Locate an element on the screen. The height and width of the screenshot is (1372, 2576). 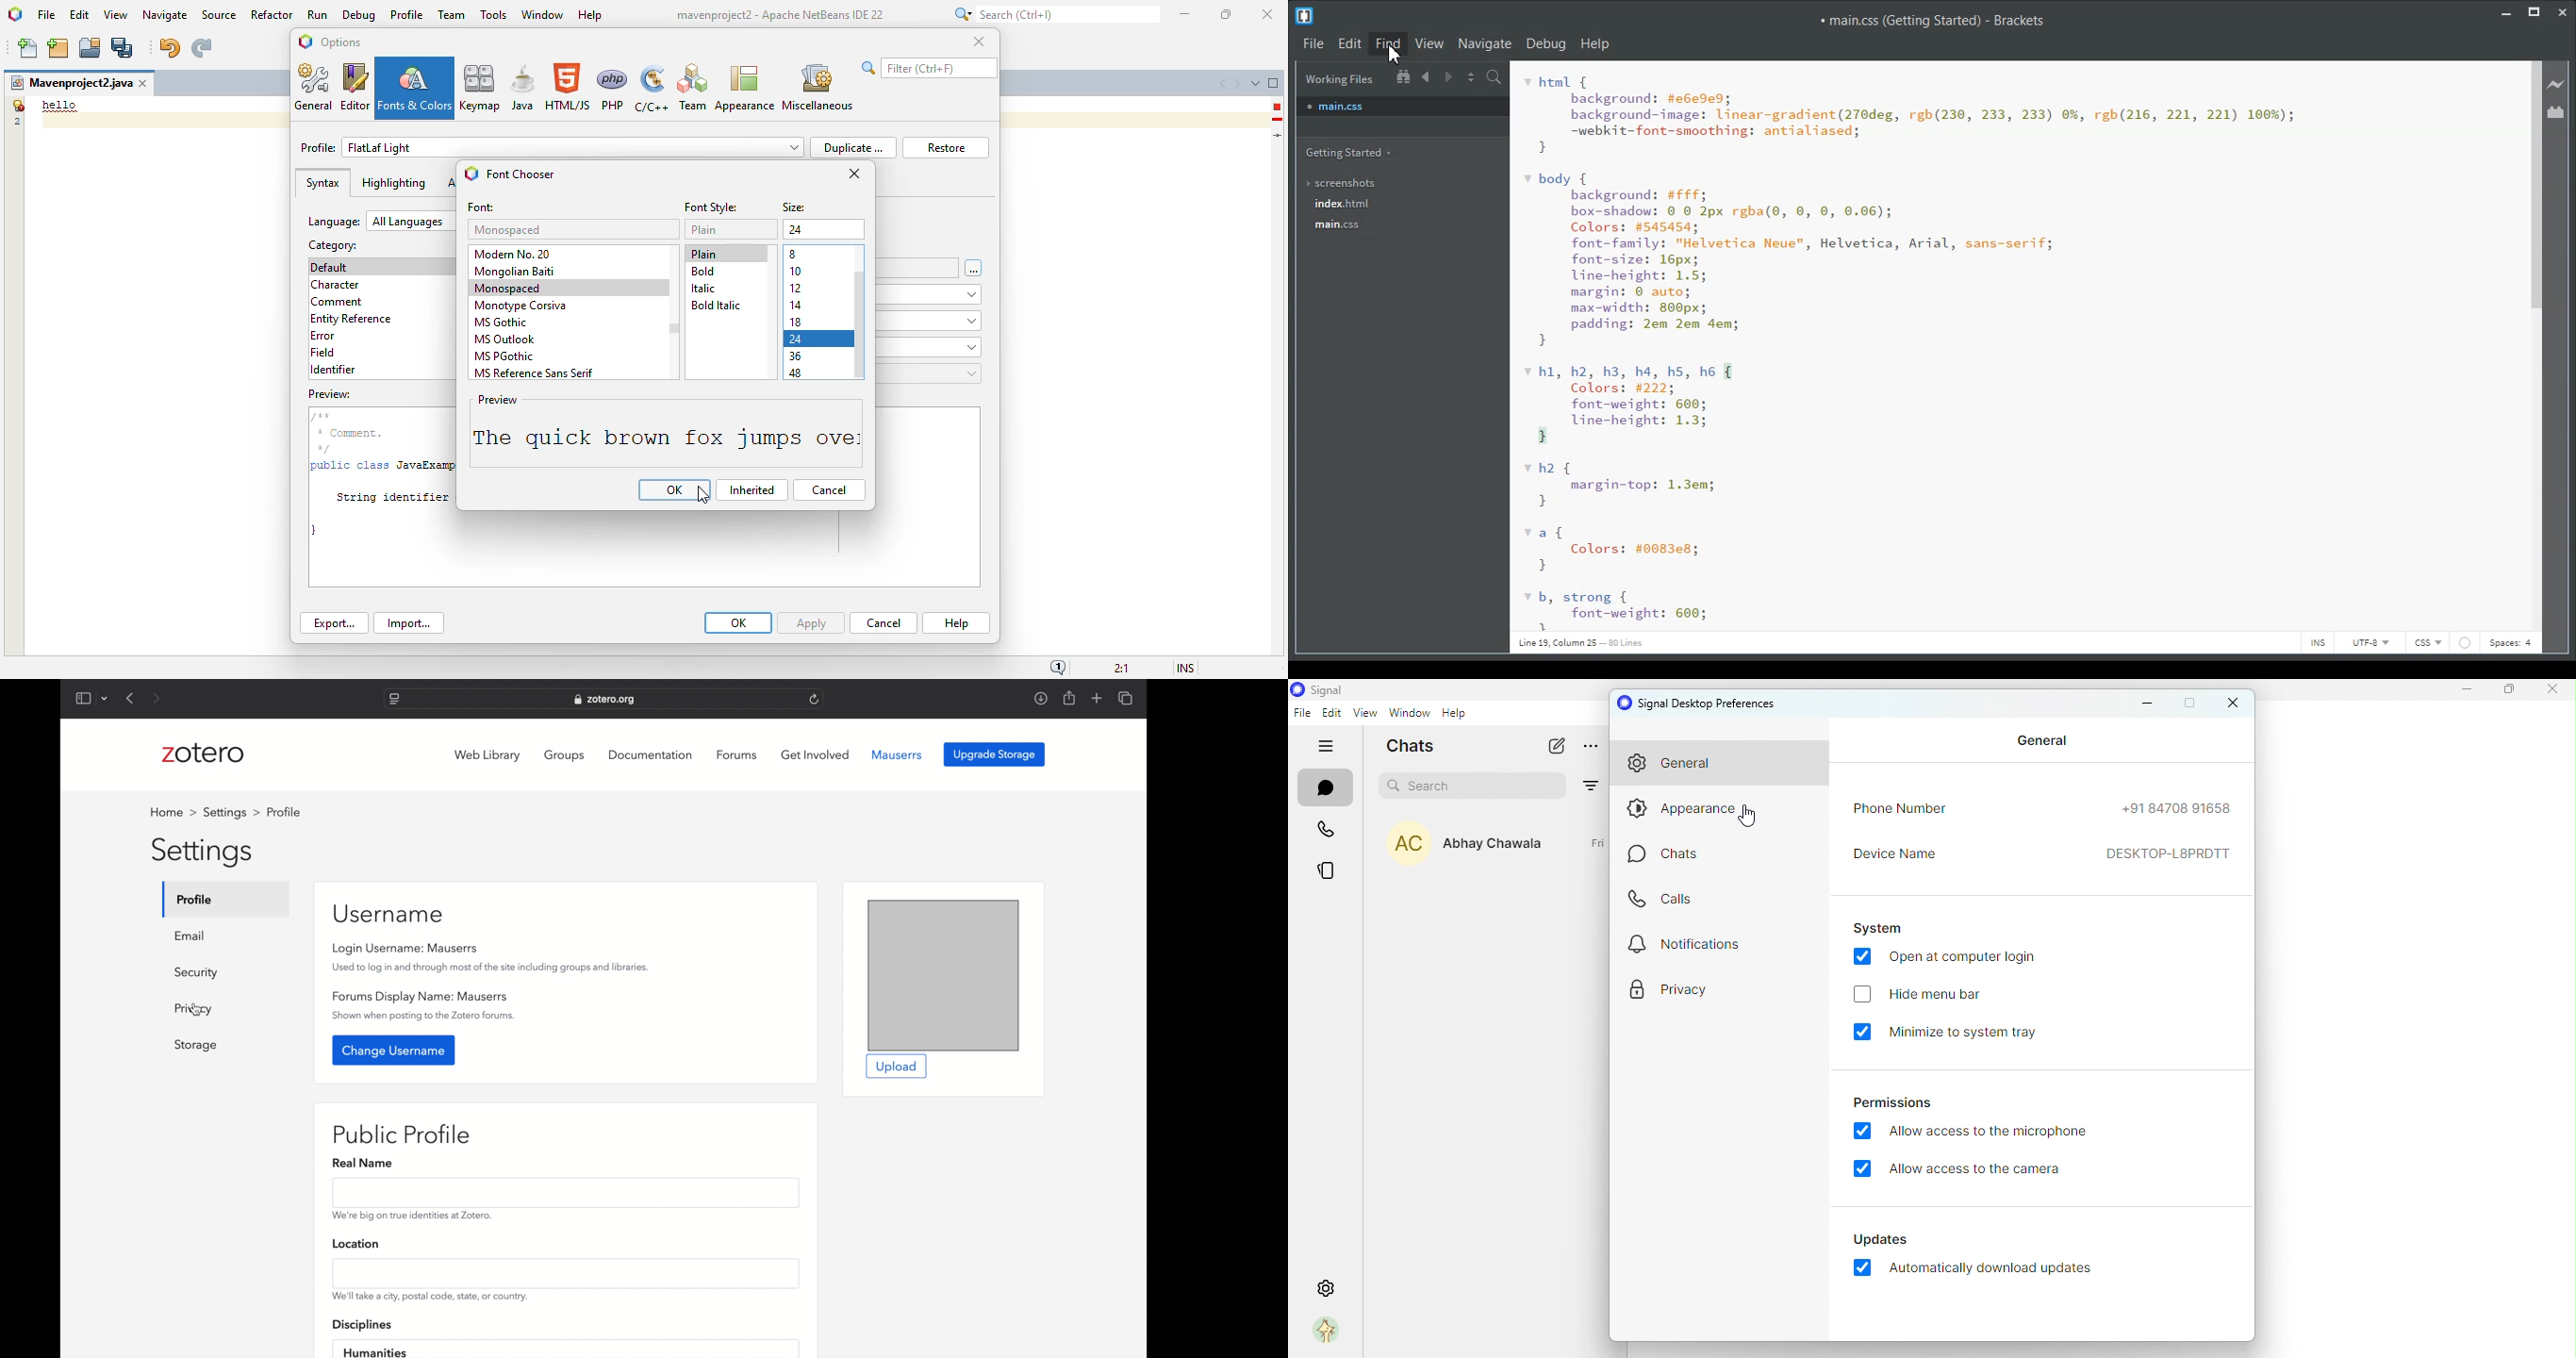
new project is located at coordinates (58, 48).